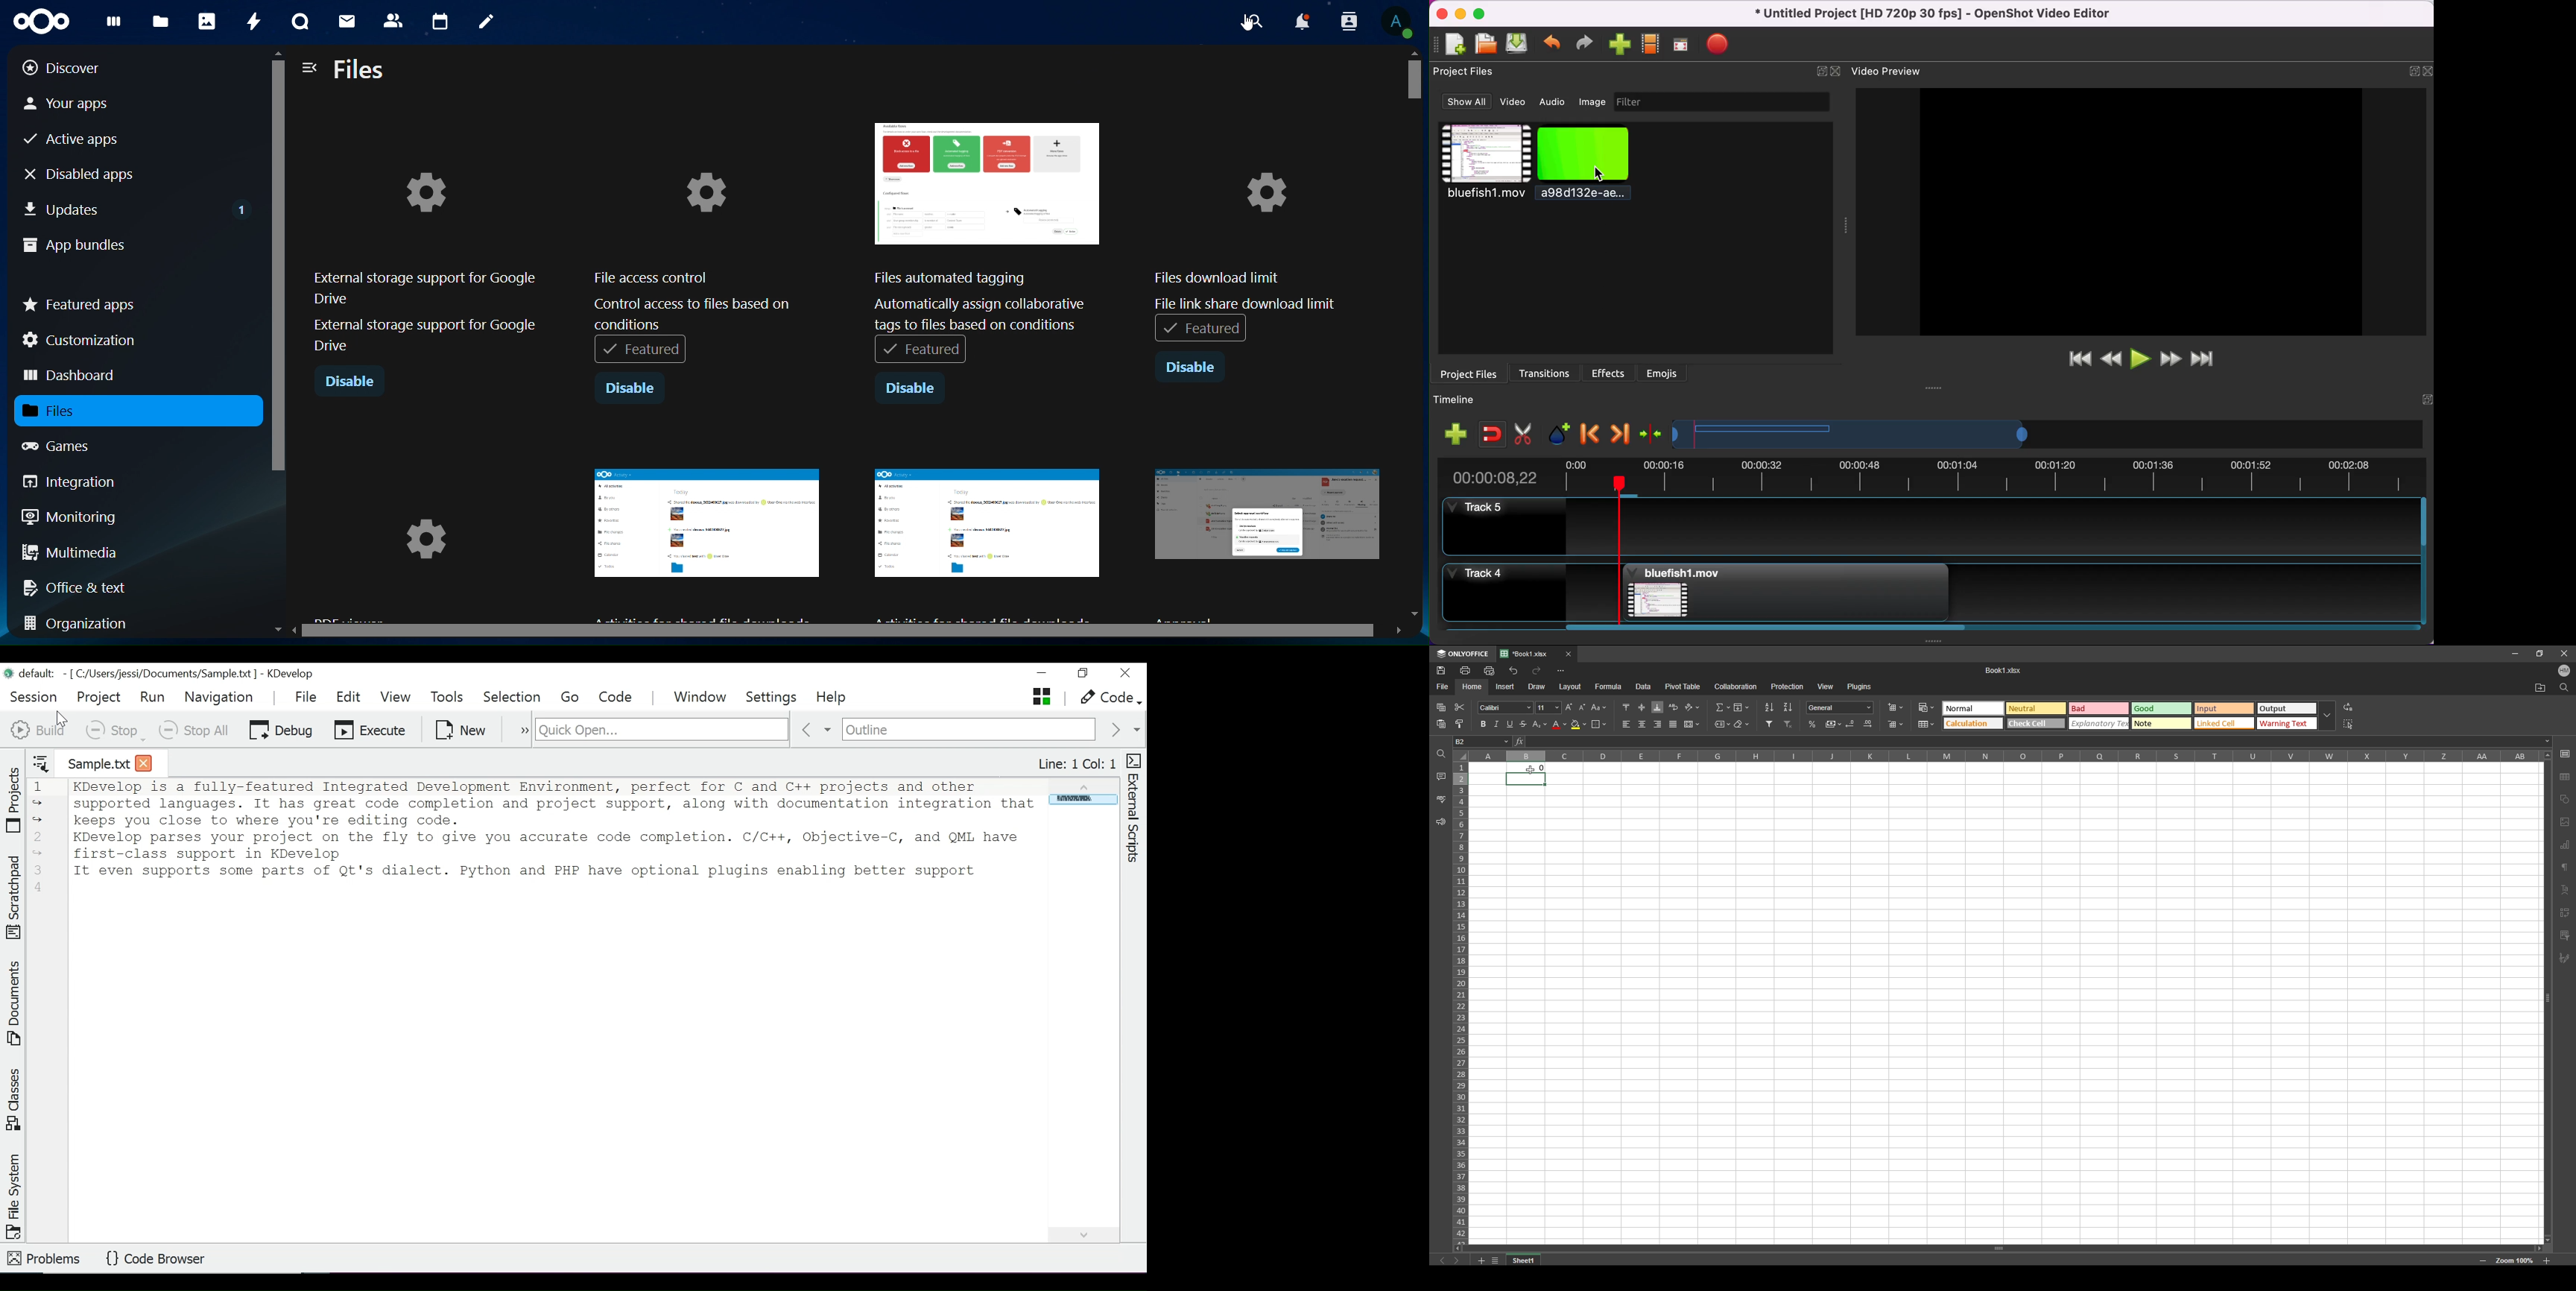  What do you see at coordinates (80, 482) in the screenshot?
I see `integration` at bounding box center [80, 482].